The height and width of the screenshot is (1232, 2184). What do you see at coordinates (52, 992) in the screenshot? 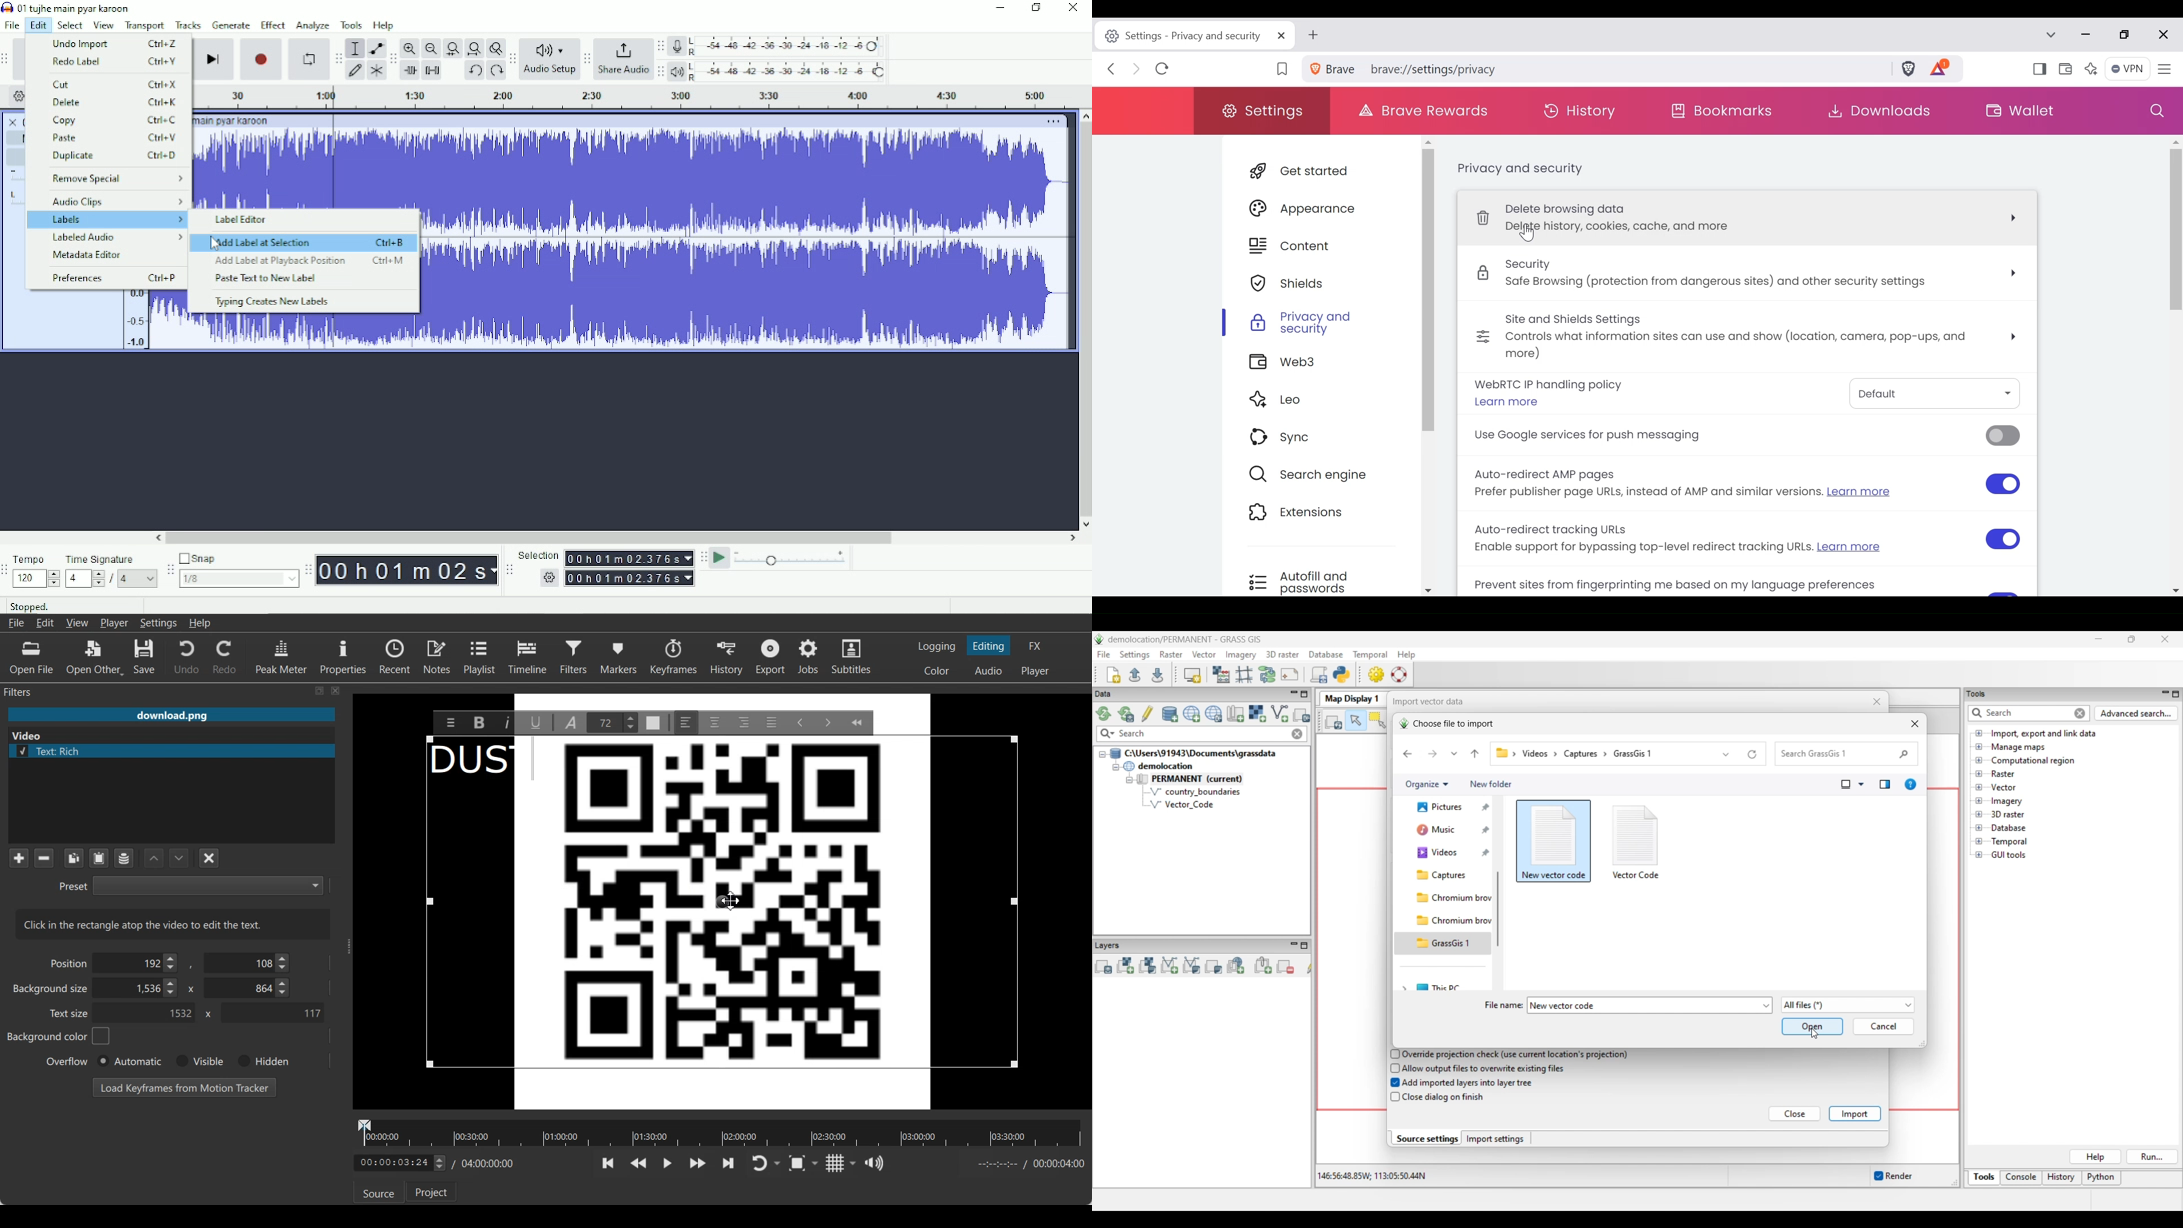
I see `Background size` at bounding box center [52, 992].